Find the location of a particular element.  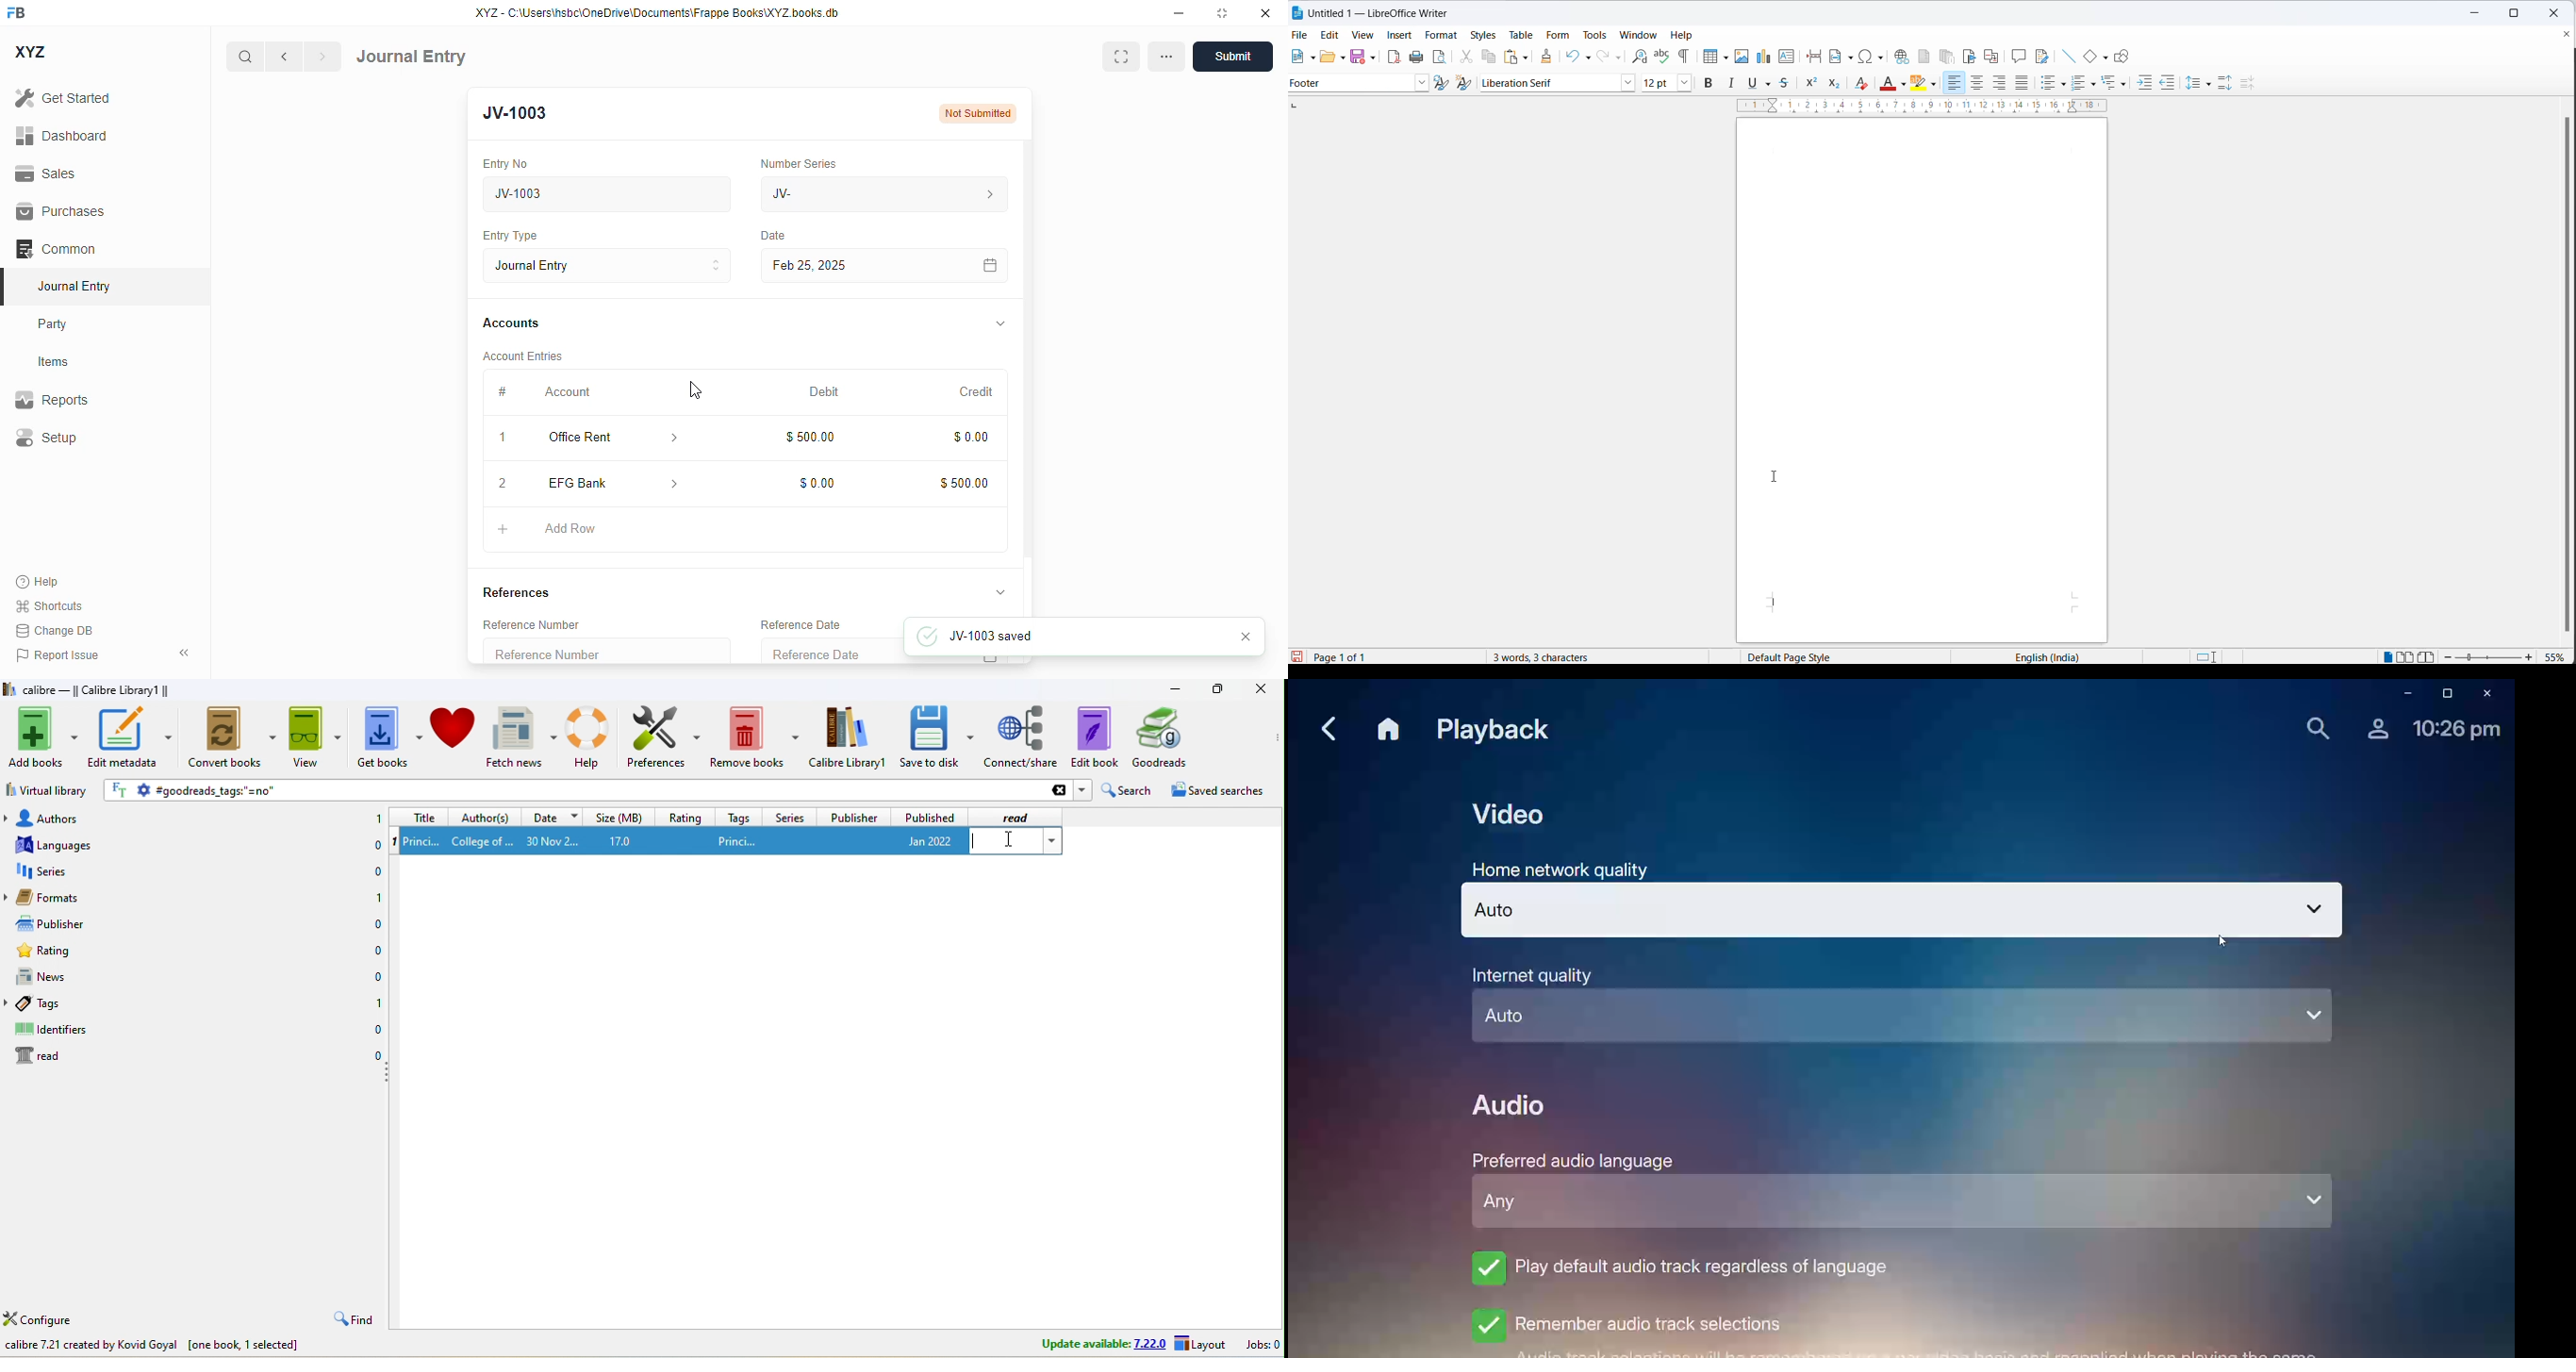

$500.00 is located at coordinates (812, 437).